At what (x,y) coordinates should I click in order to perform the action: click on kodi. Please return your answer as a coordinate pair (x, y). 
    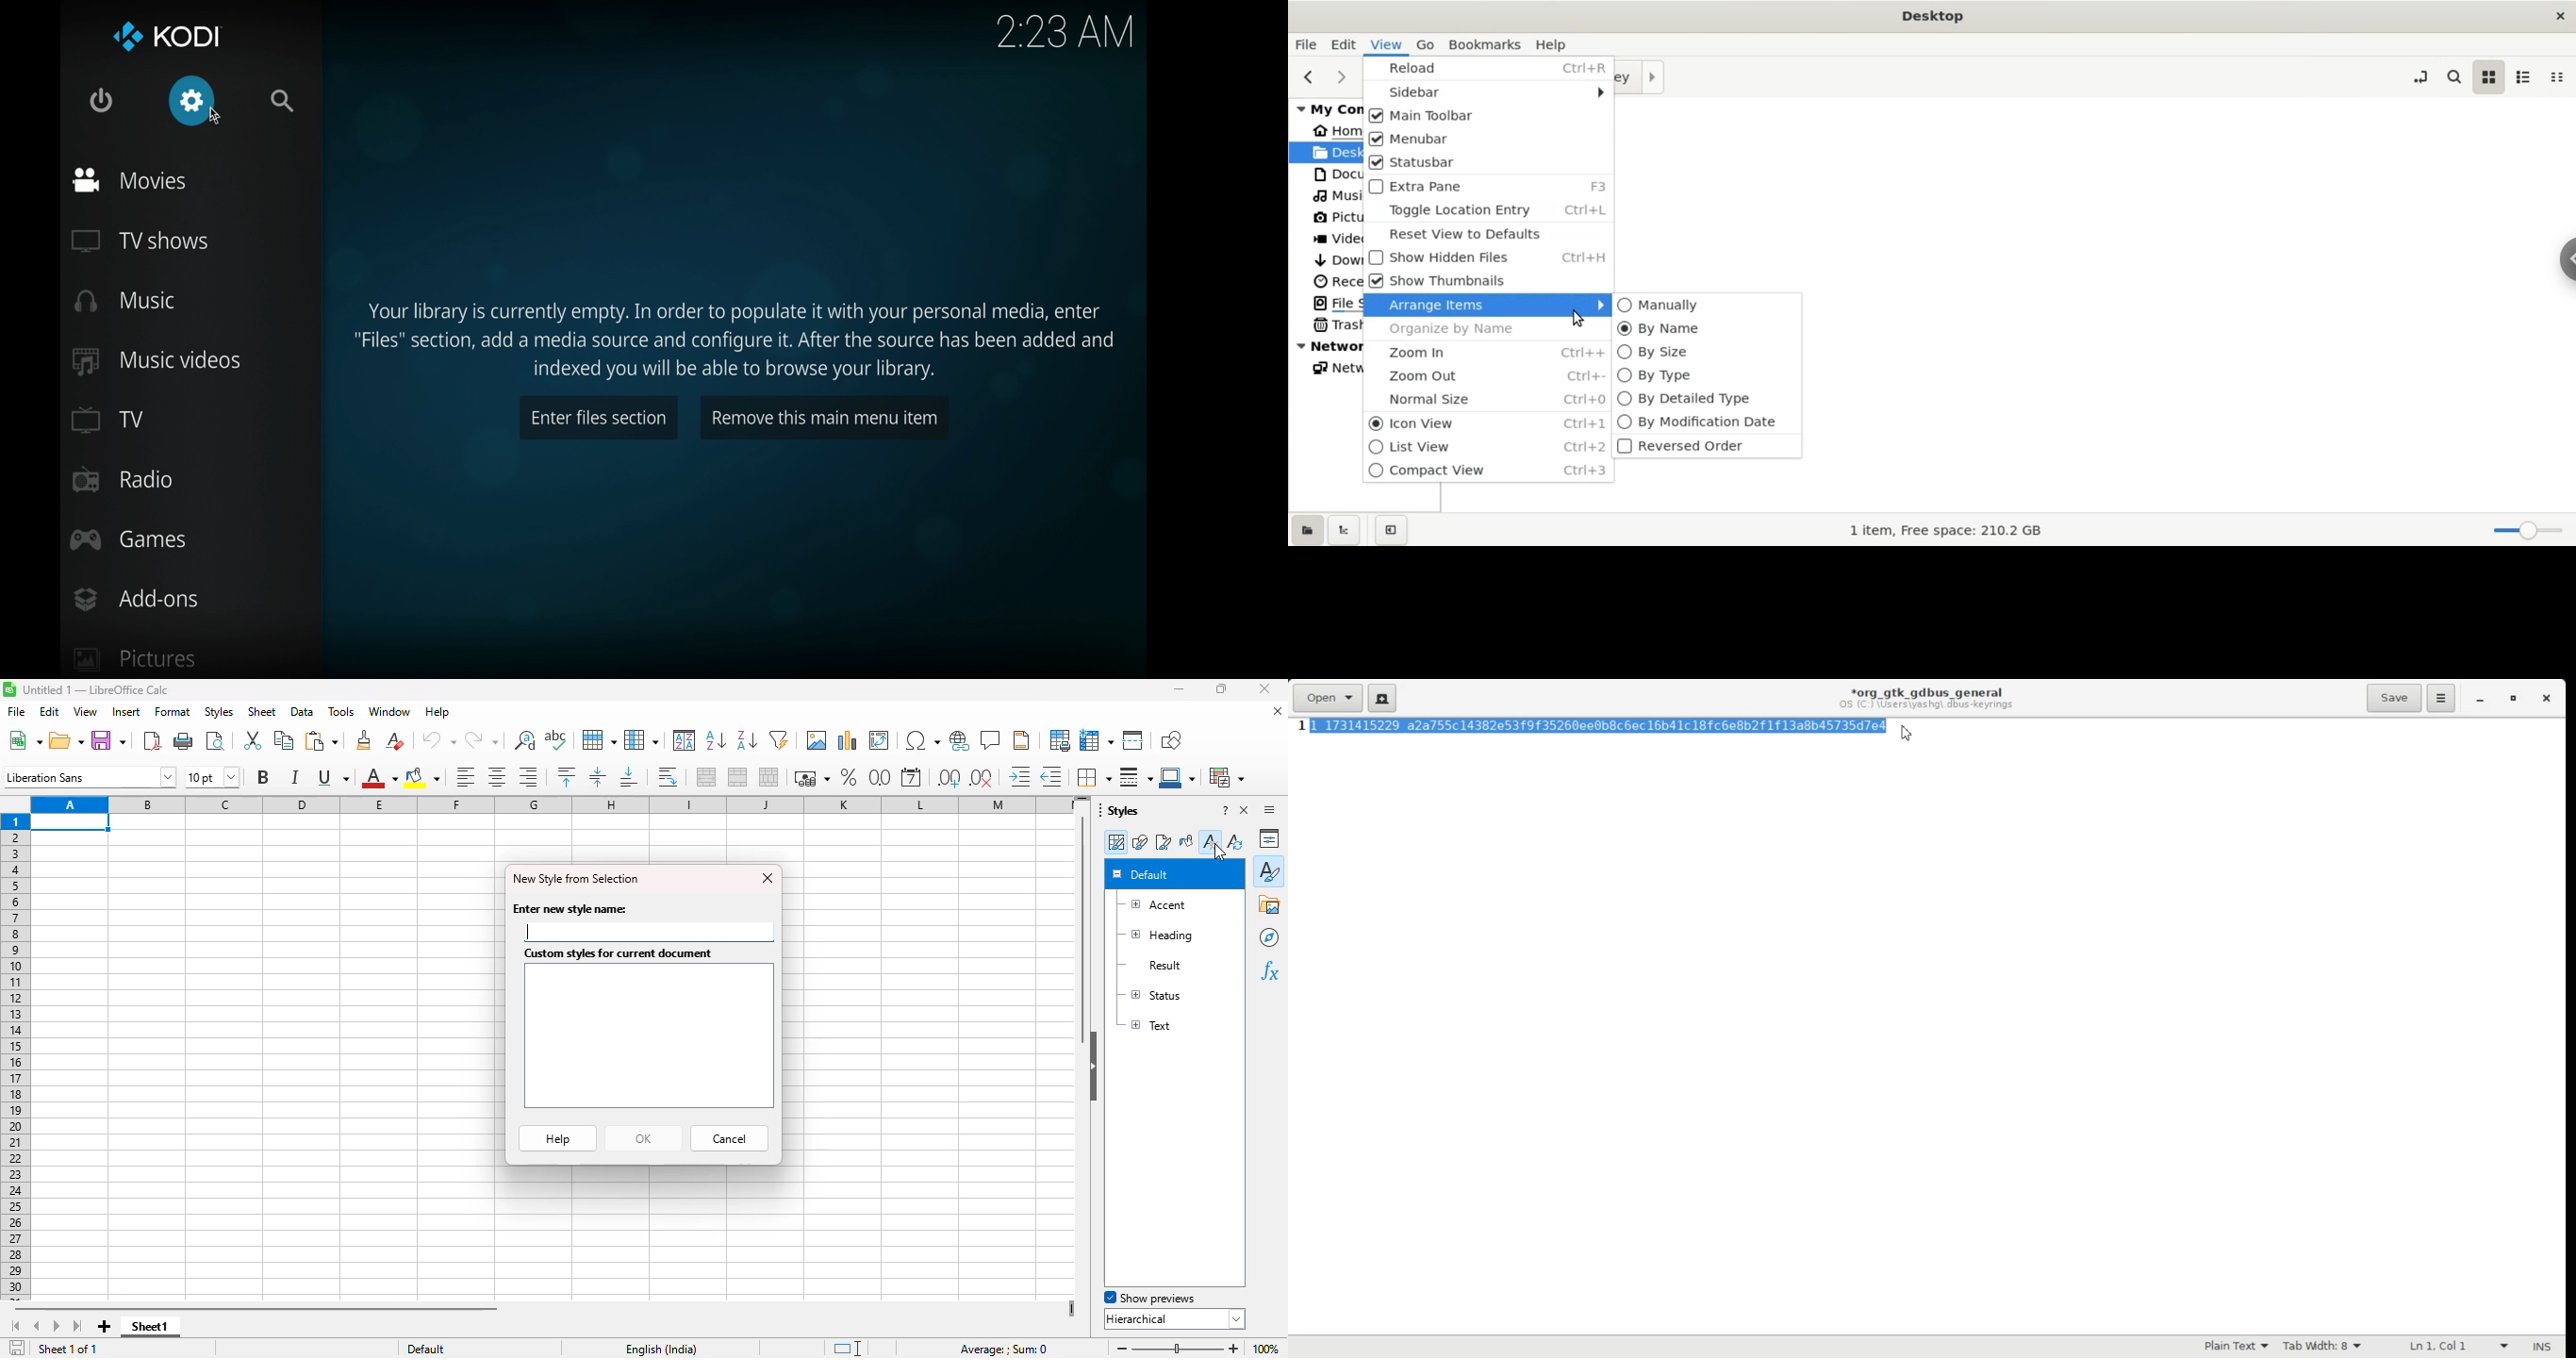
    Looking at the image, I should click on (192, 38).